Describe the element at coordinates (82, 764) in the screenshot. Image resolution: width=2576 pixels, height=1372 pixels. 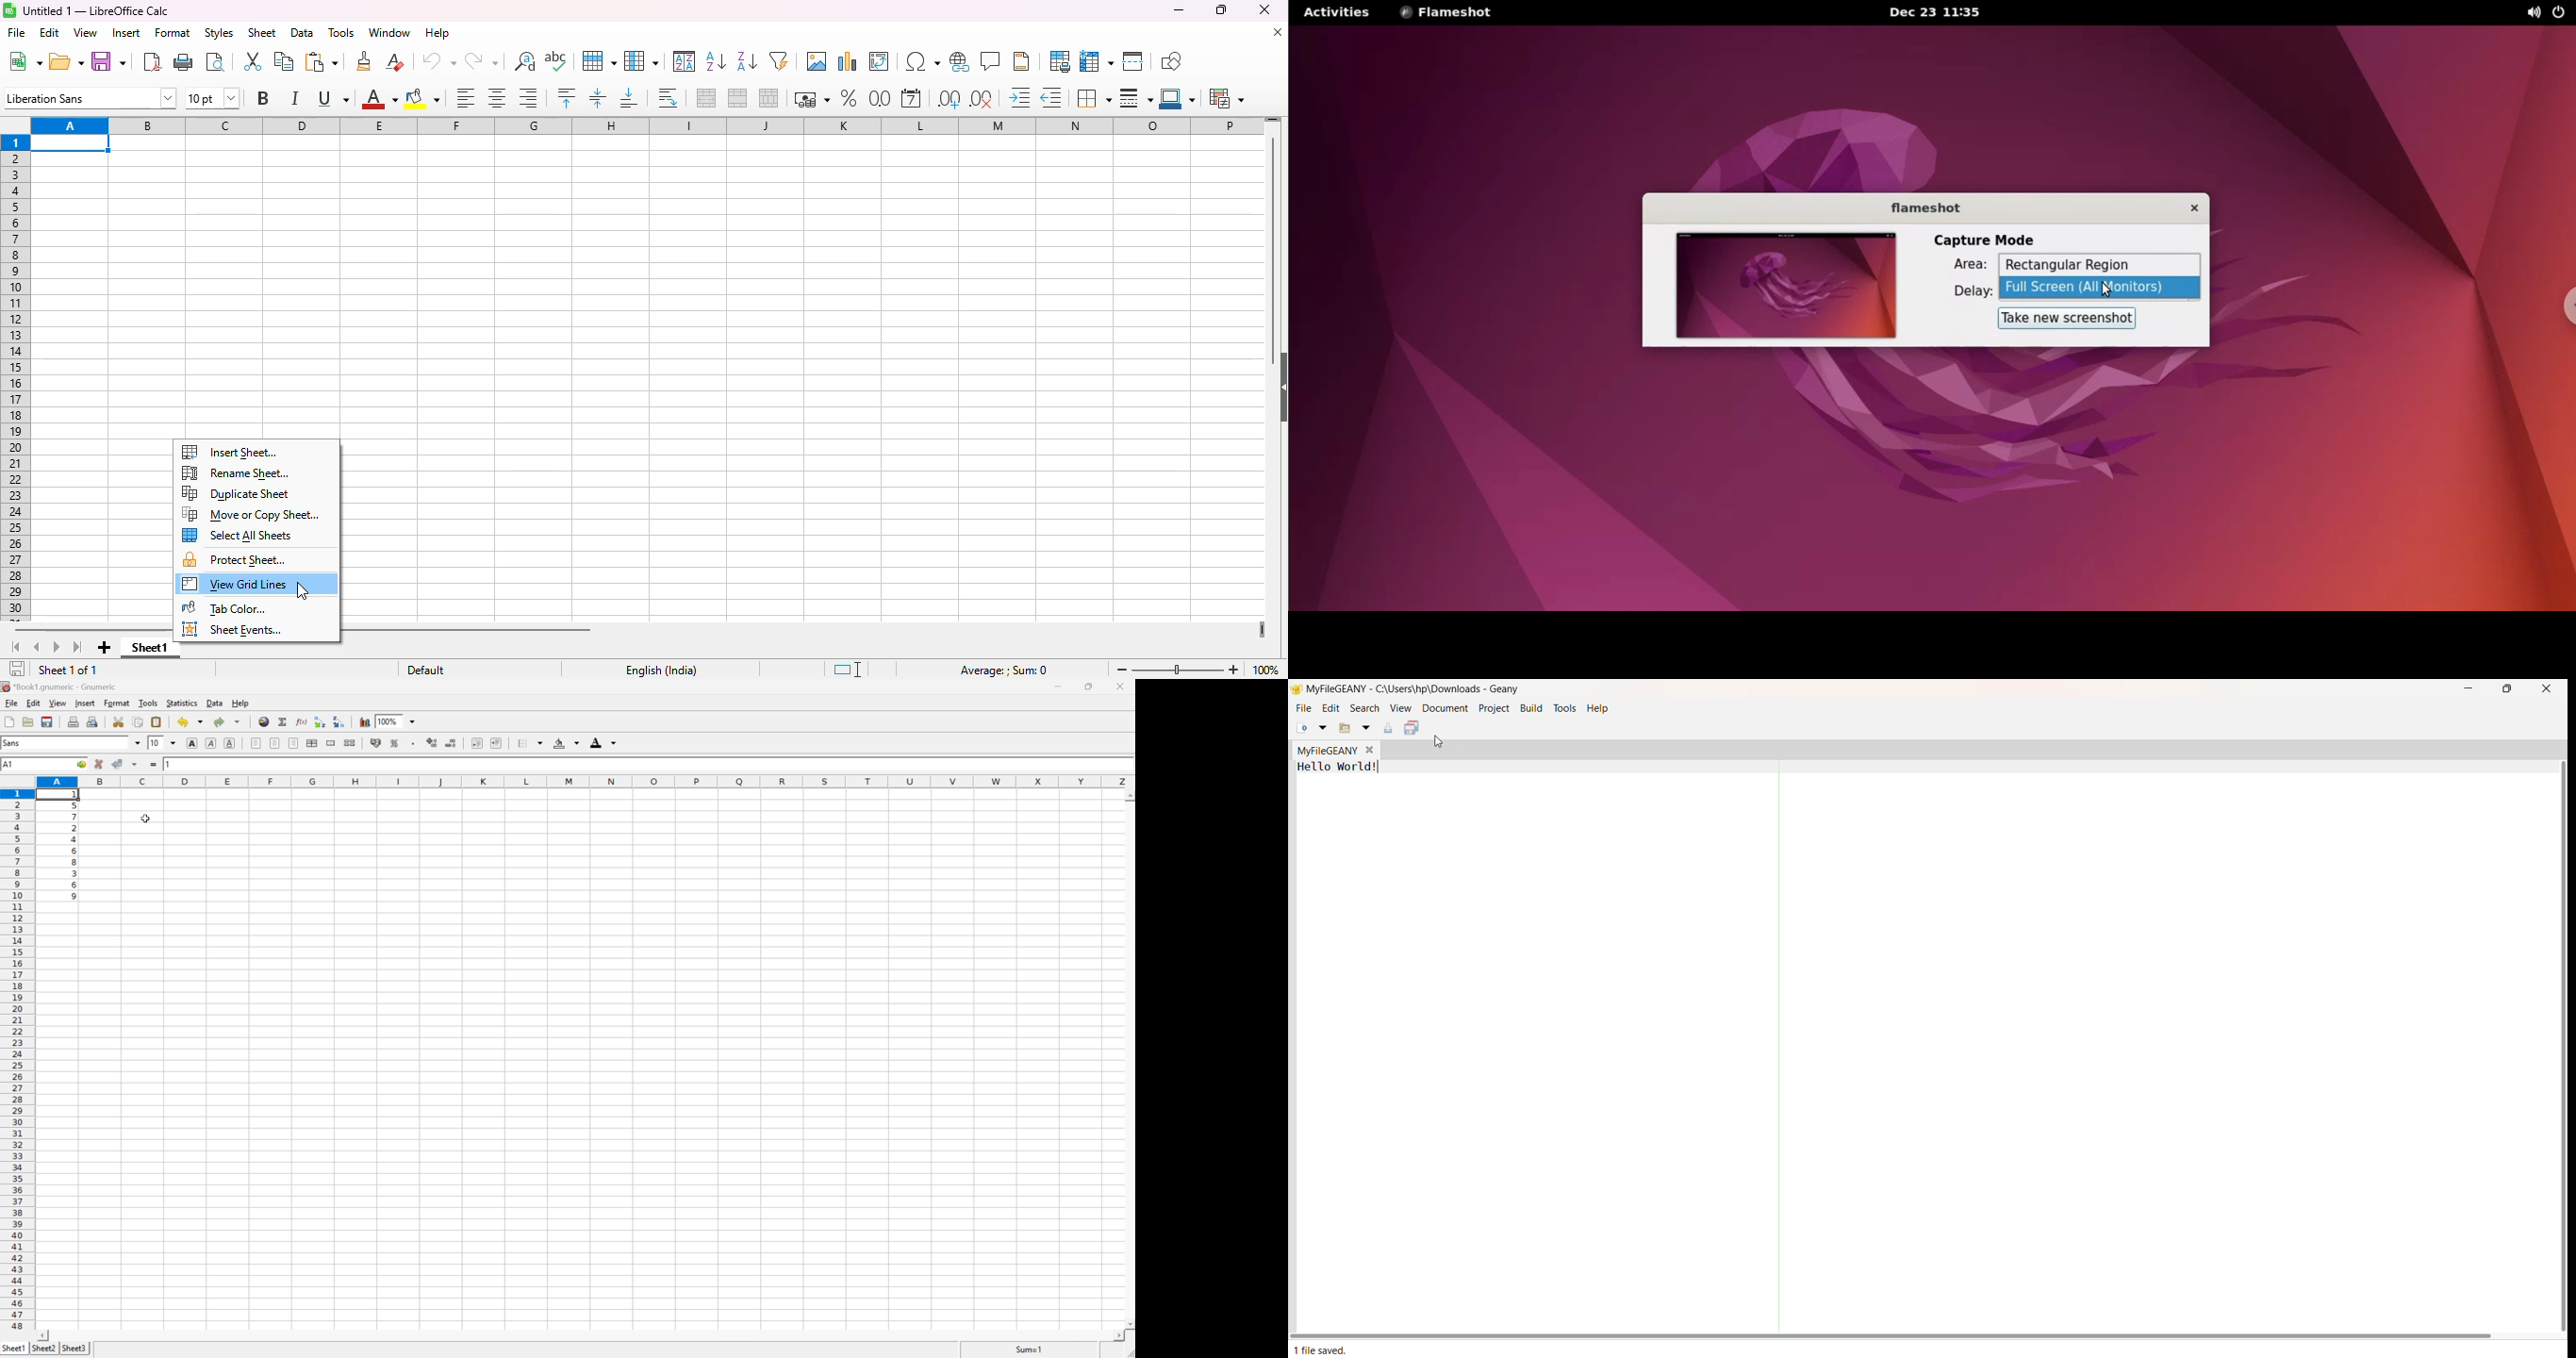
I see `go to` at that location.